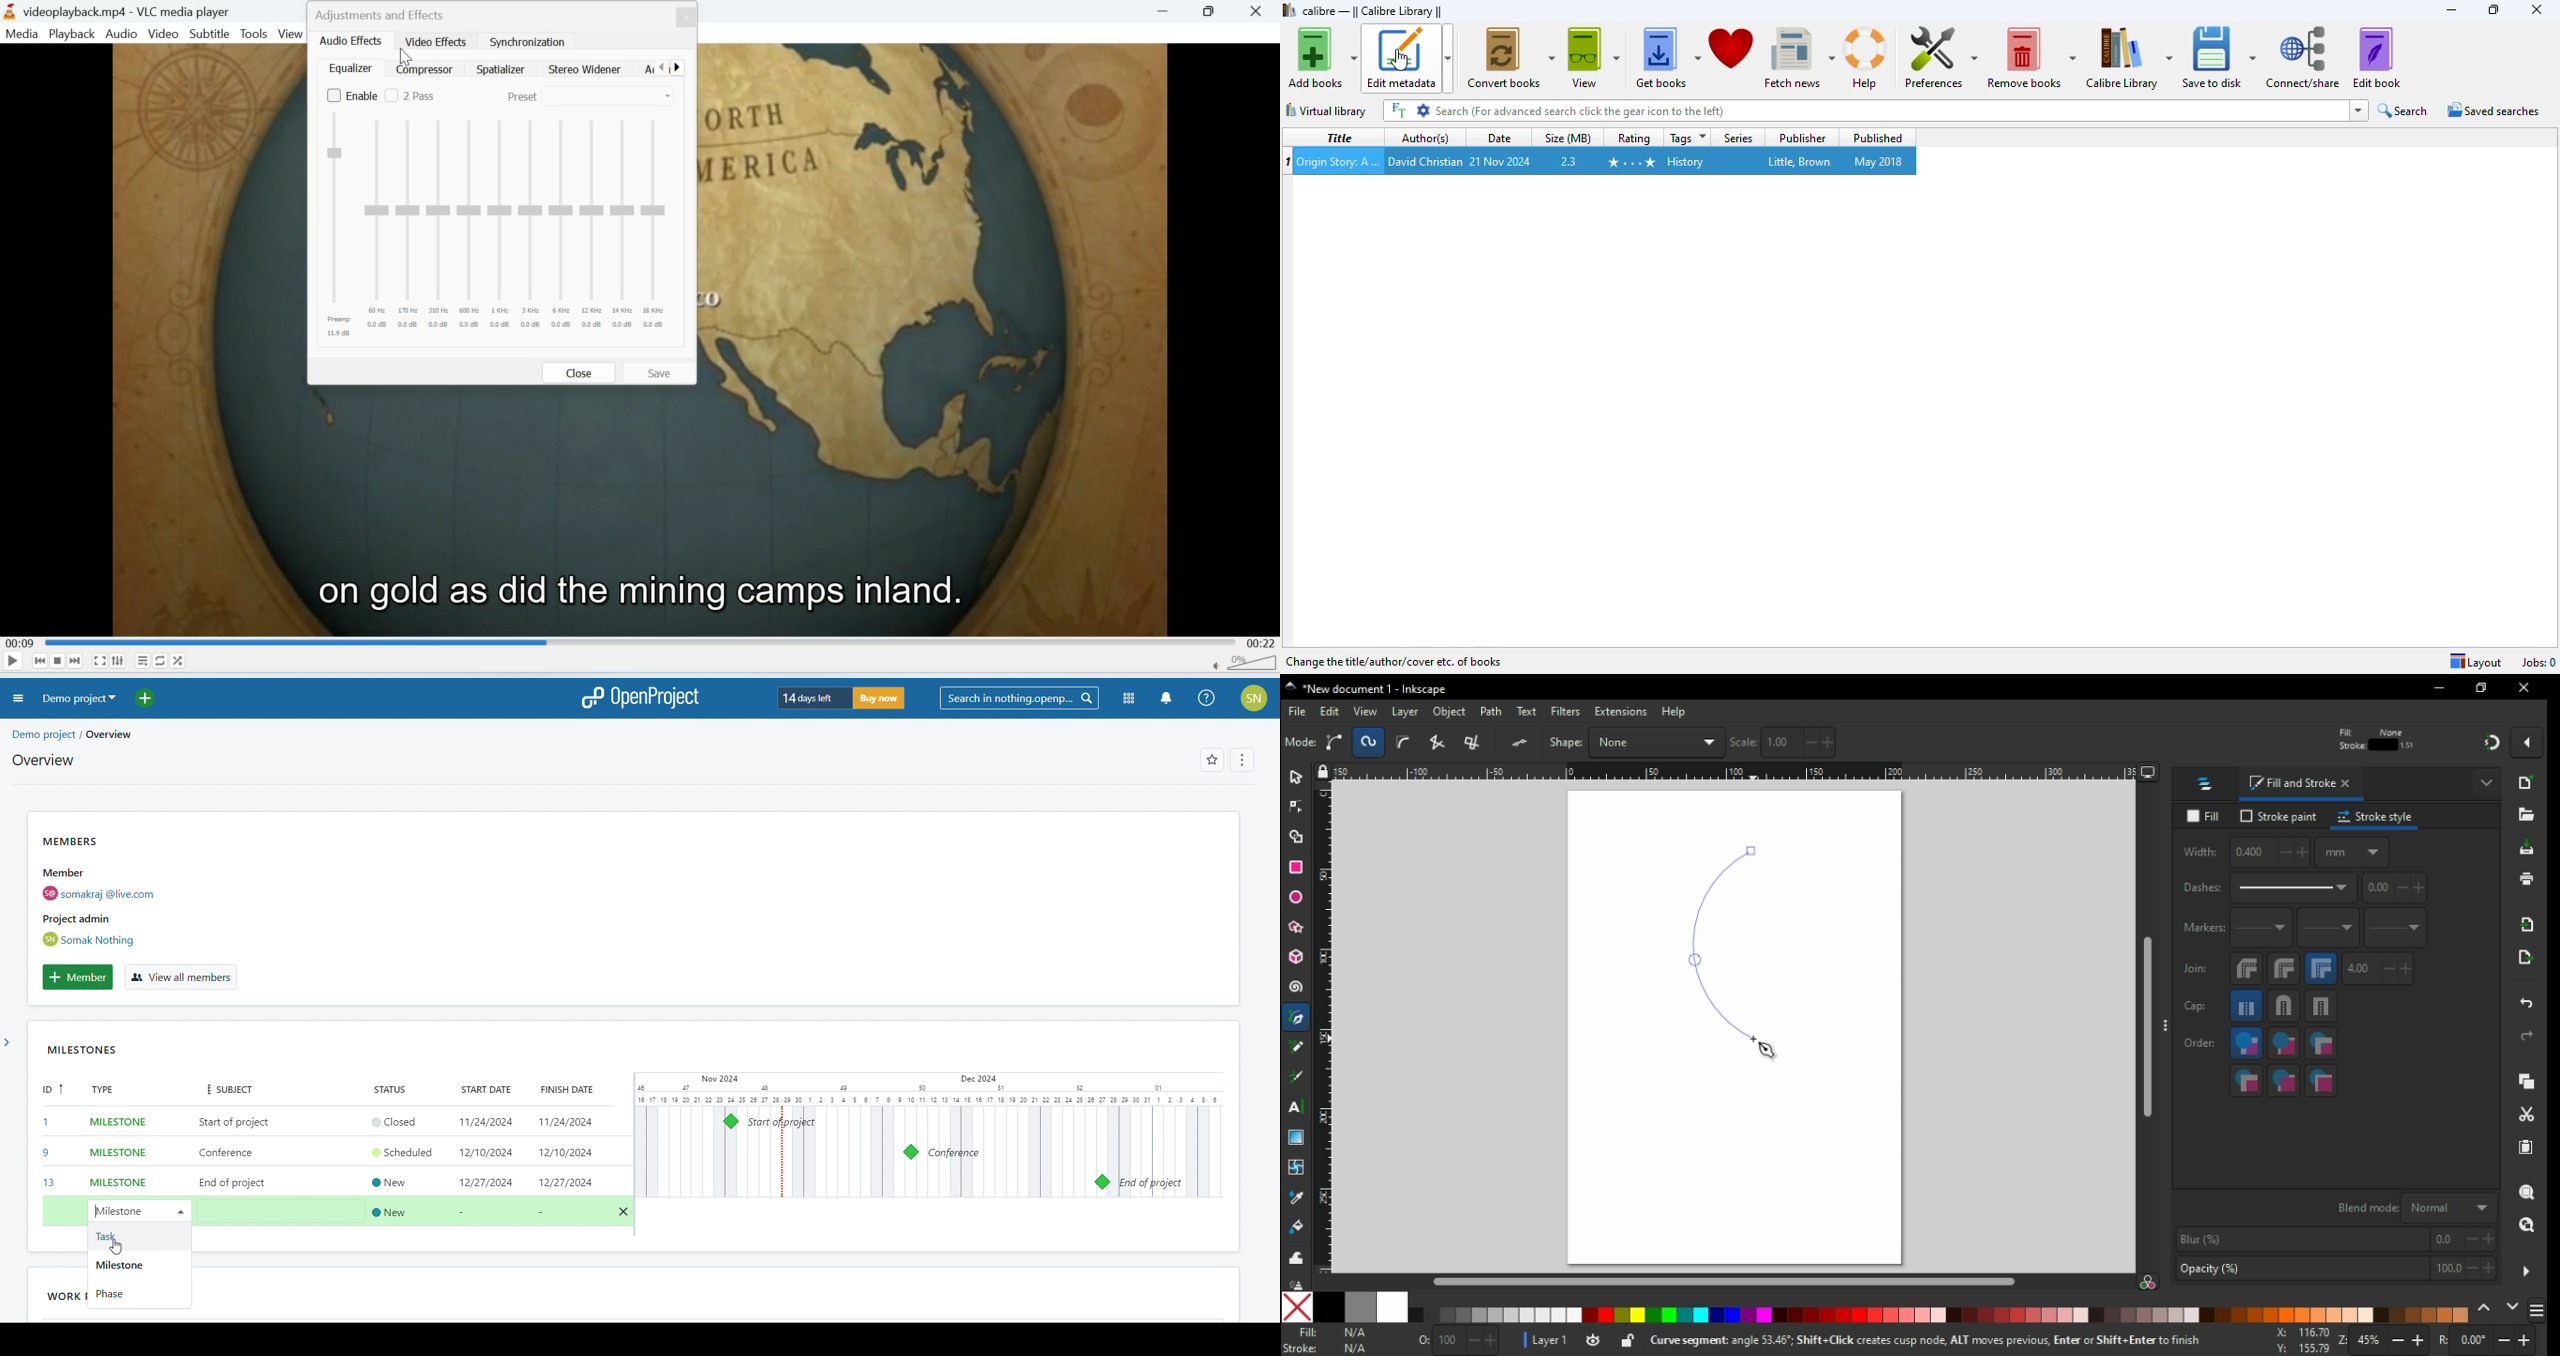 Image resolution: width=2576 pixels, height=1372 pixels. I want to click on edit book, so click(2377, 57).